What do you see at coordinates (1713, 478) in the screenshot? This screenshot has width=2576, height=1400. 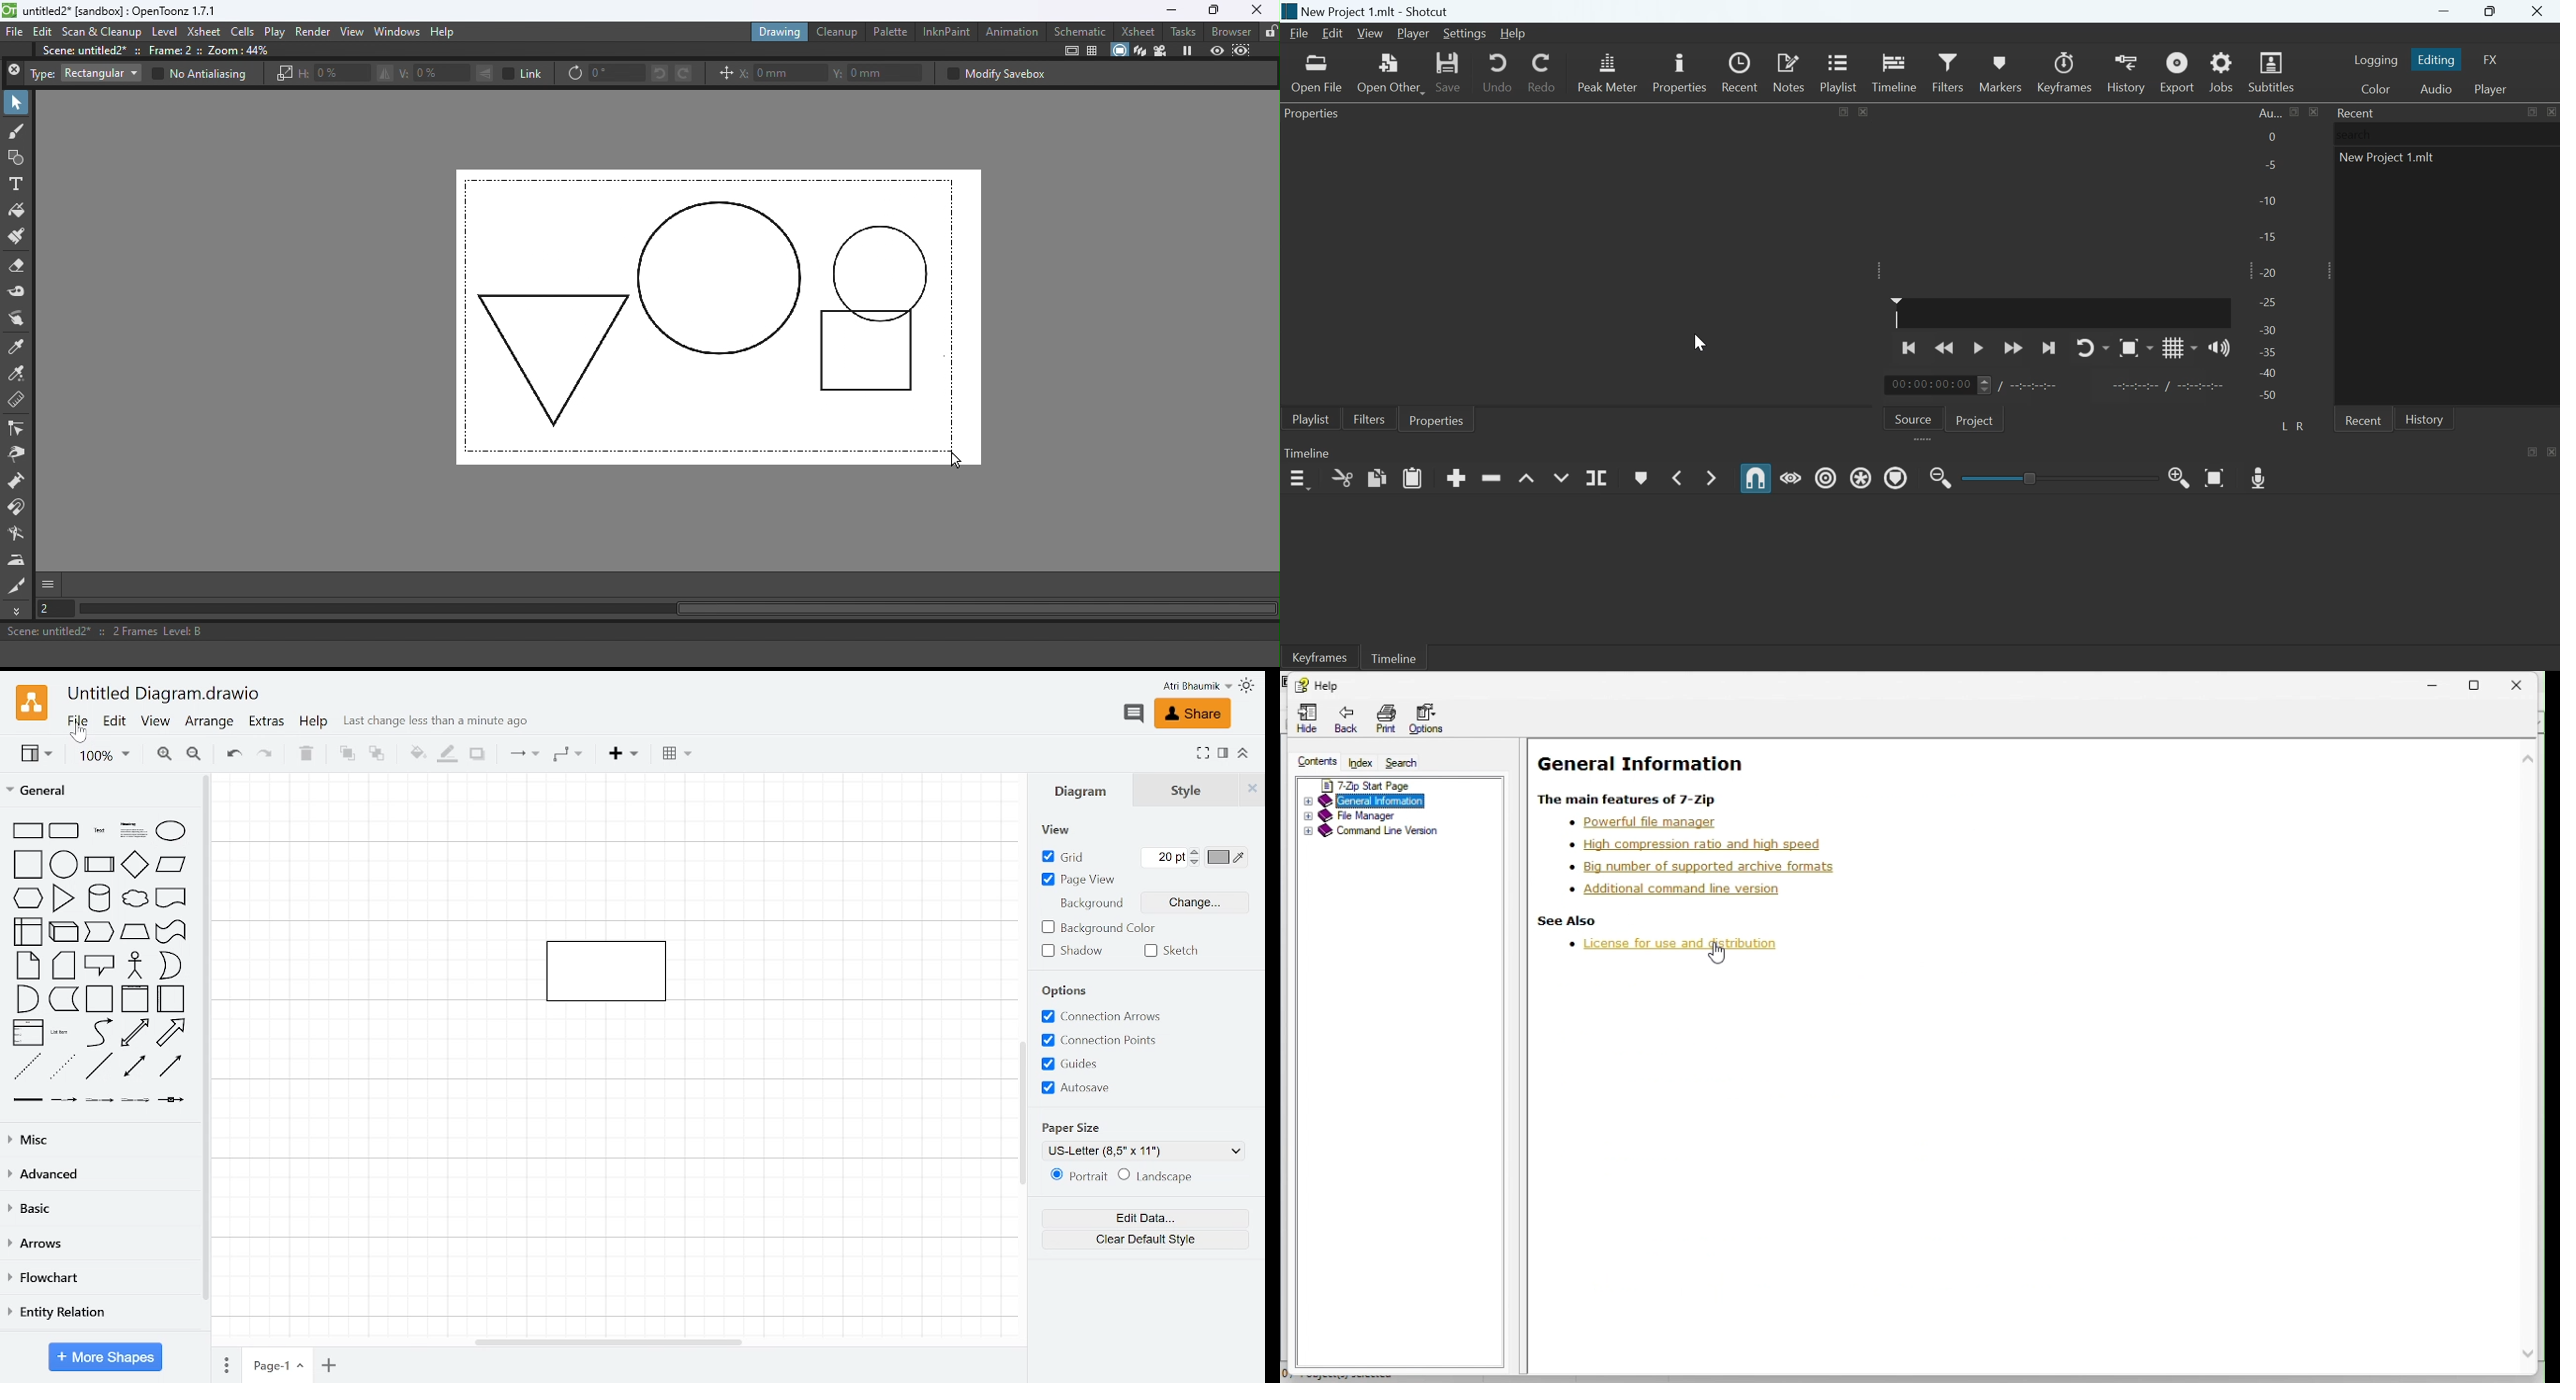 I see `Next marker` at bounding box center [1713, 478].